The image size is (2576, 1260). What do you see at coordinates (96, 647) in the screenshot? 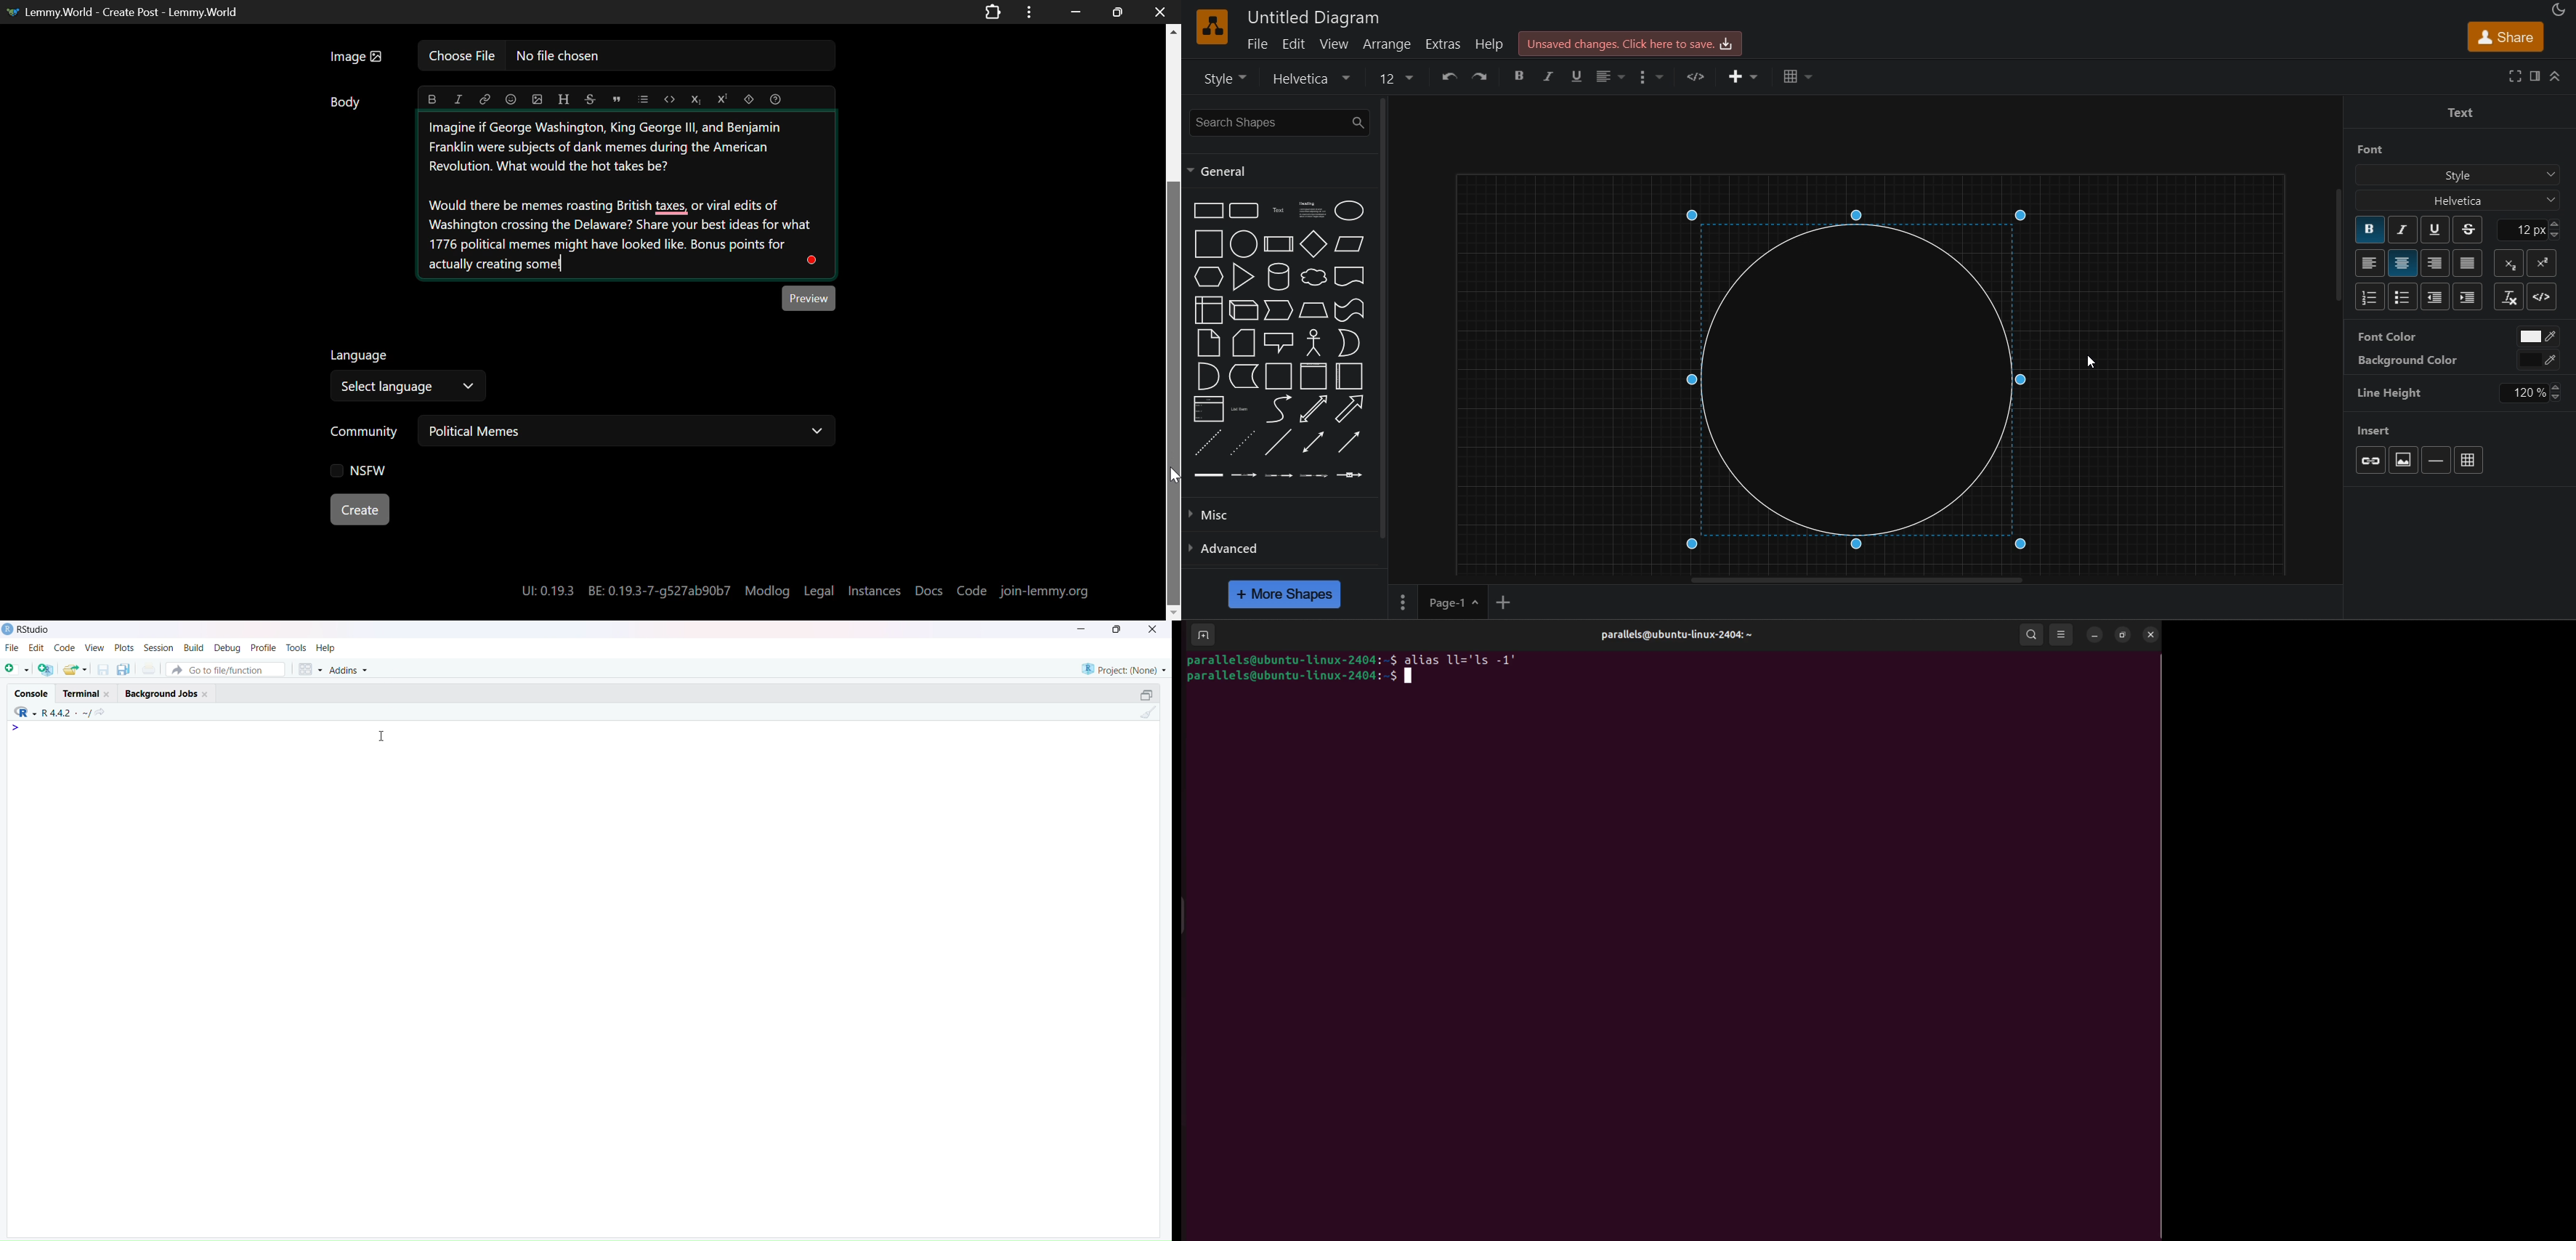
I see `view` at bounding box center [96, 647].